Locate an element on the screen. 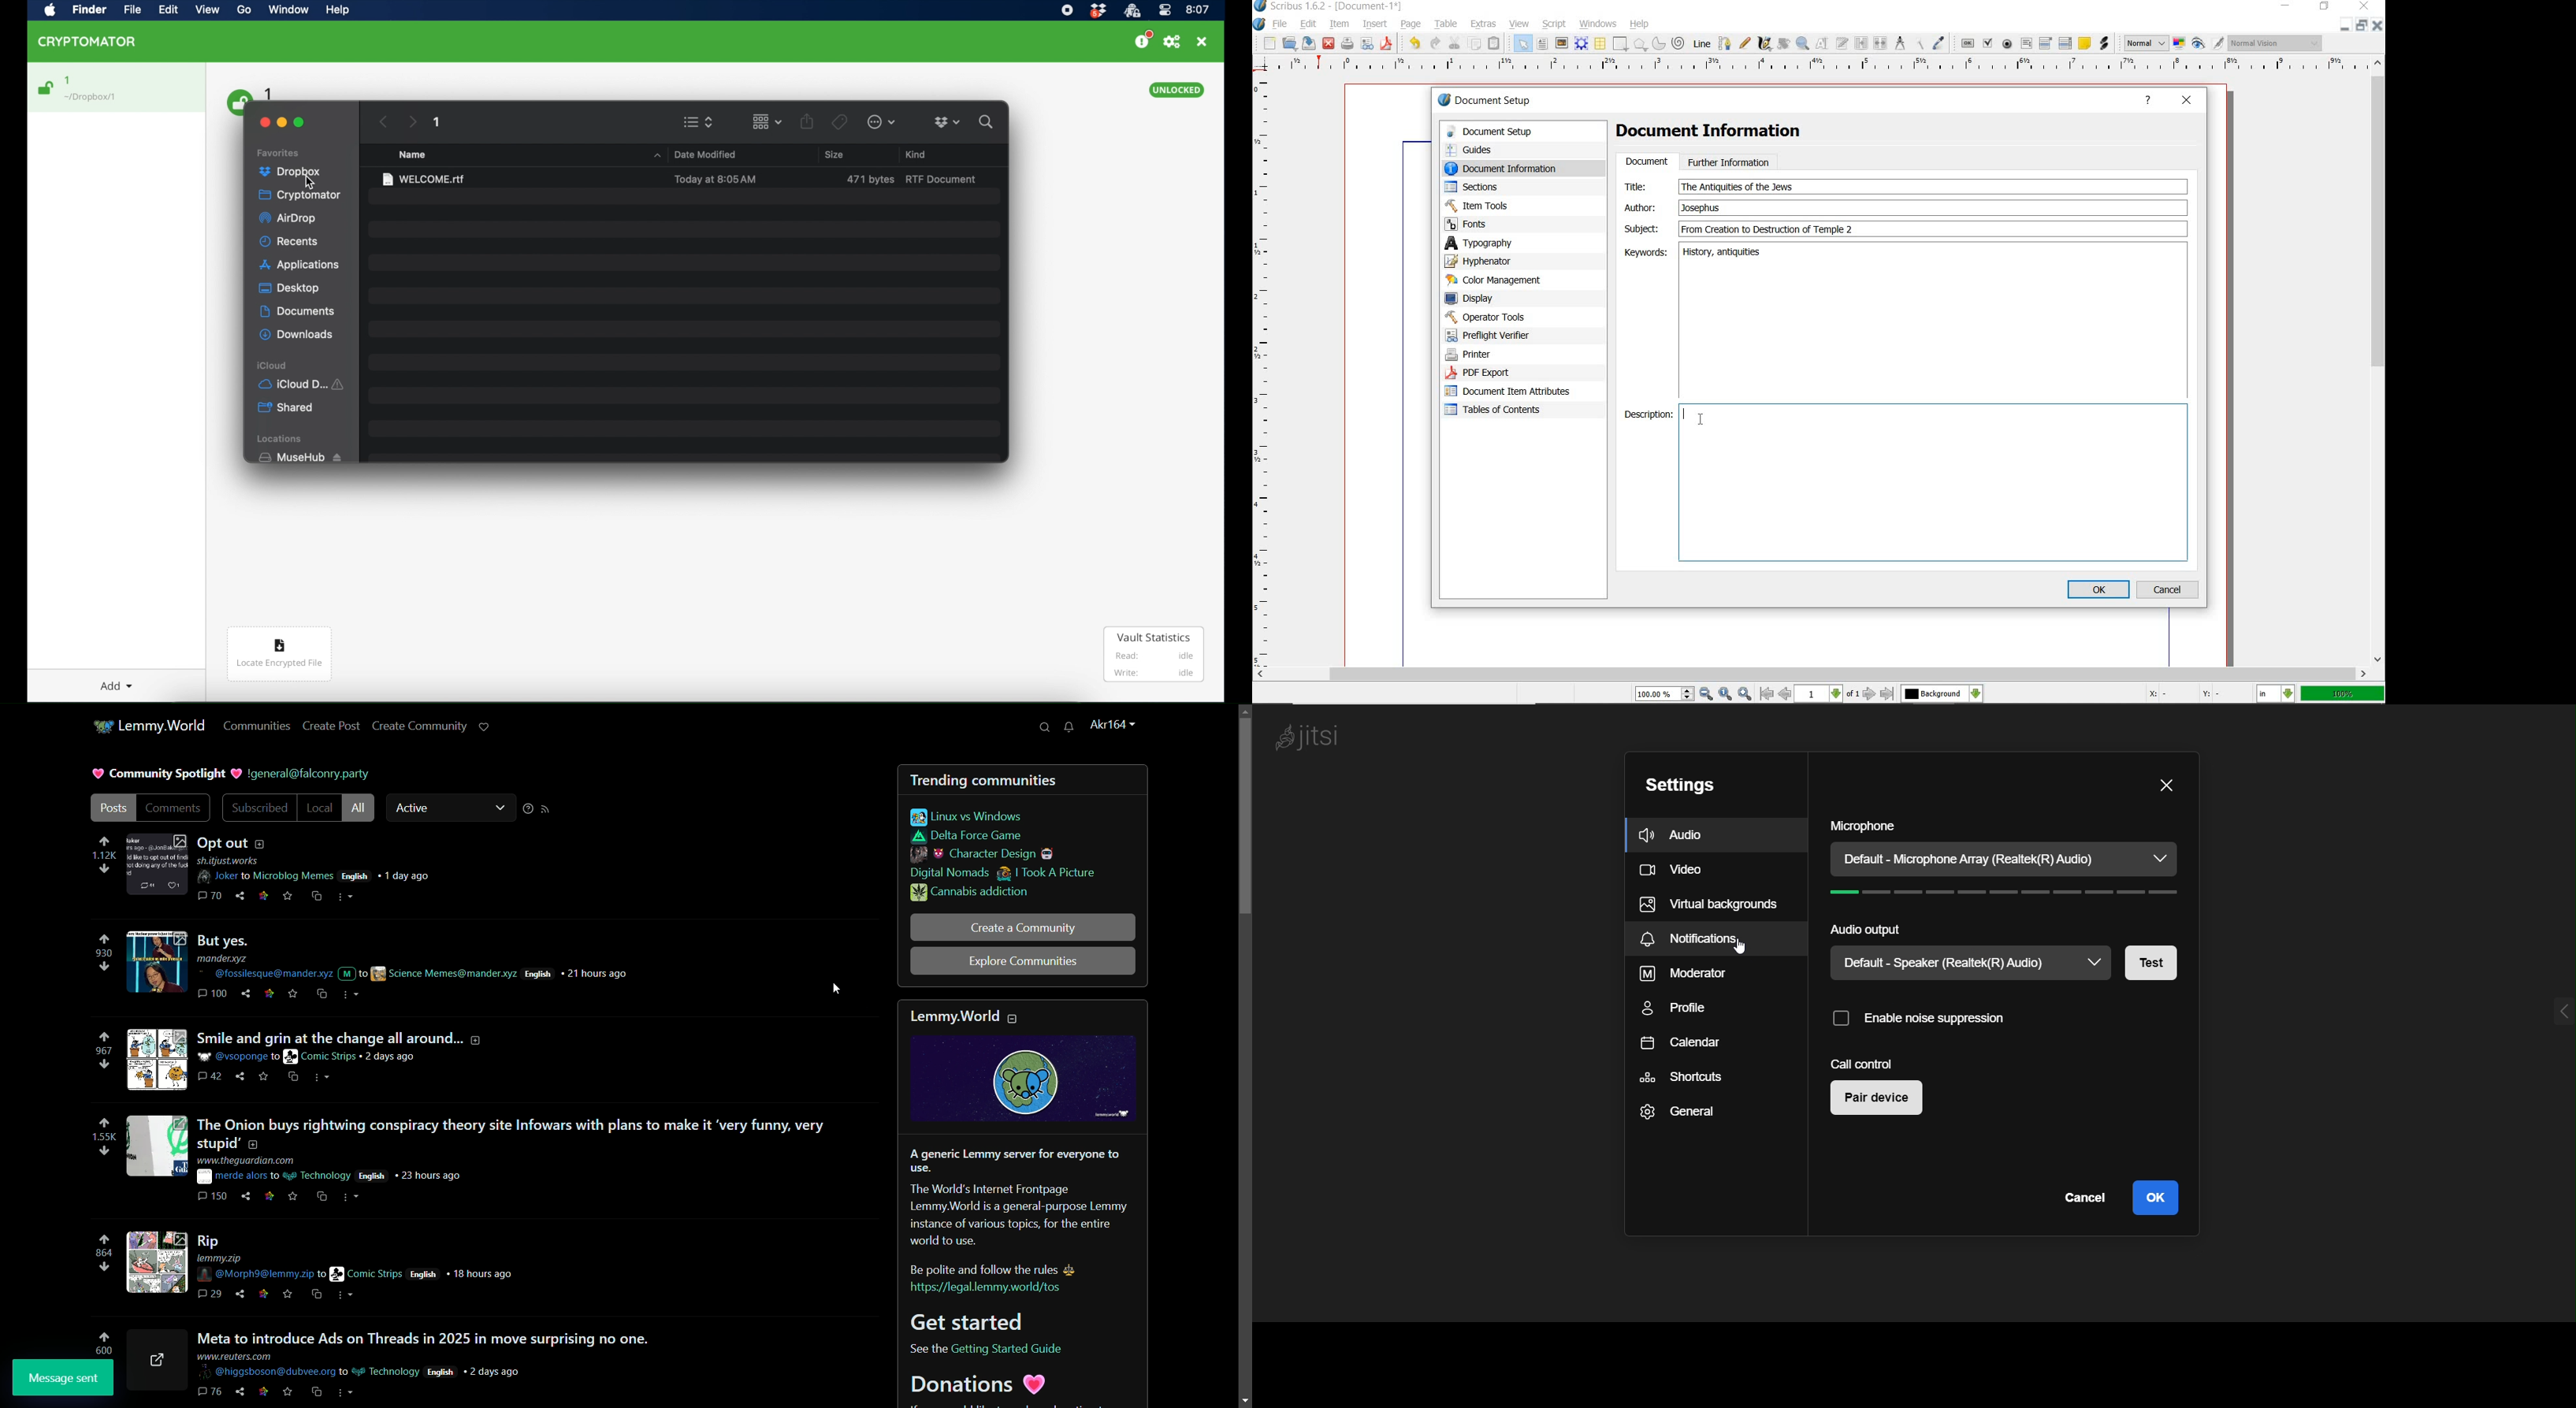 The width and height of the screenshot is (2576, 1428). item is located at coordinates (1340, 25).